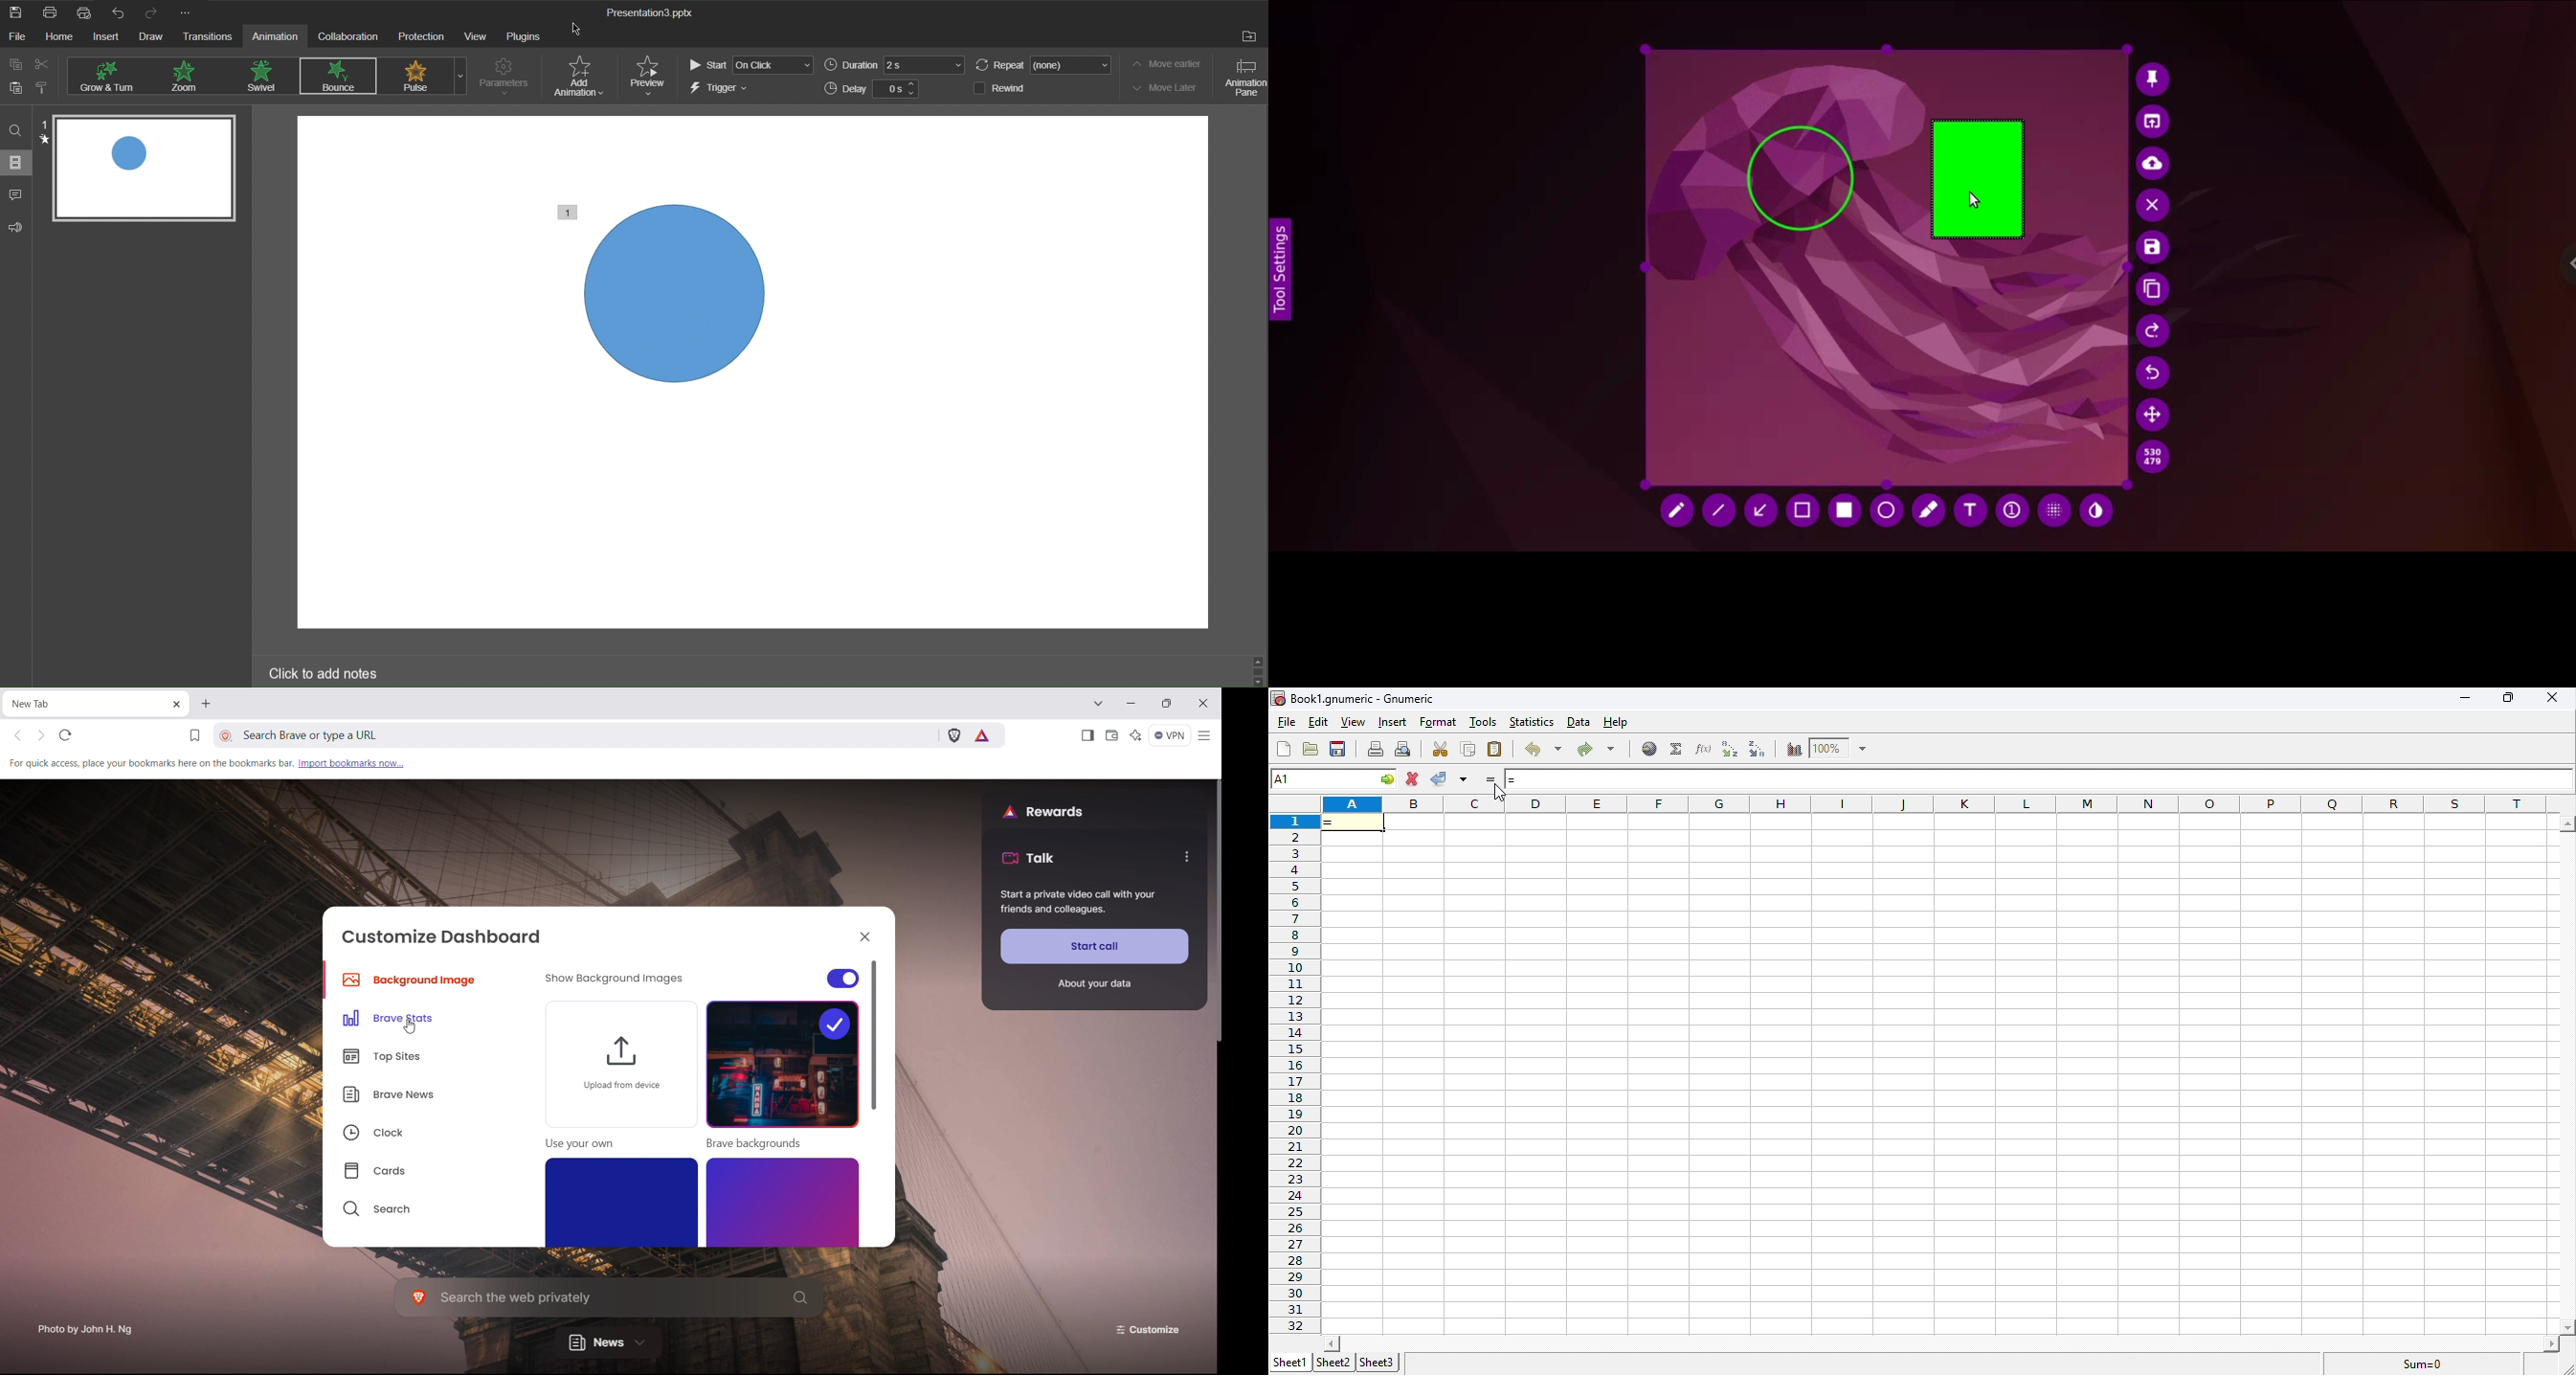 This screenshot has width=2576, height=1400. Describe the element at coordinates (1214, 1206) in the screenshot. I see `scroll bar` at that location.